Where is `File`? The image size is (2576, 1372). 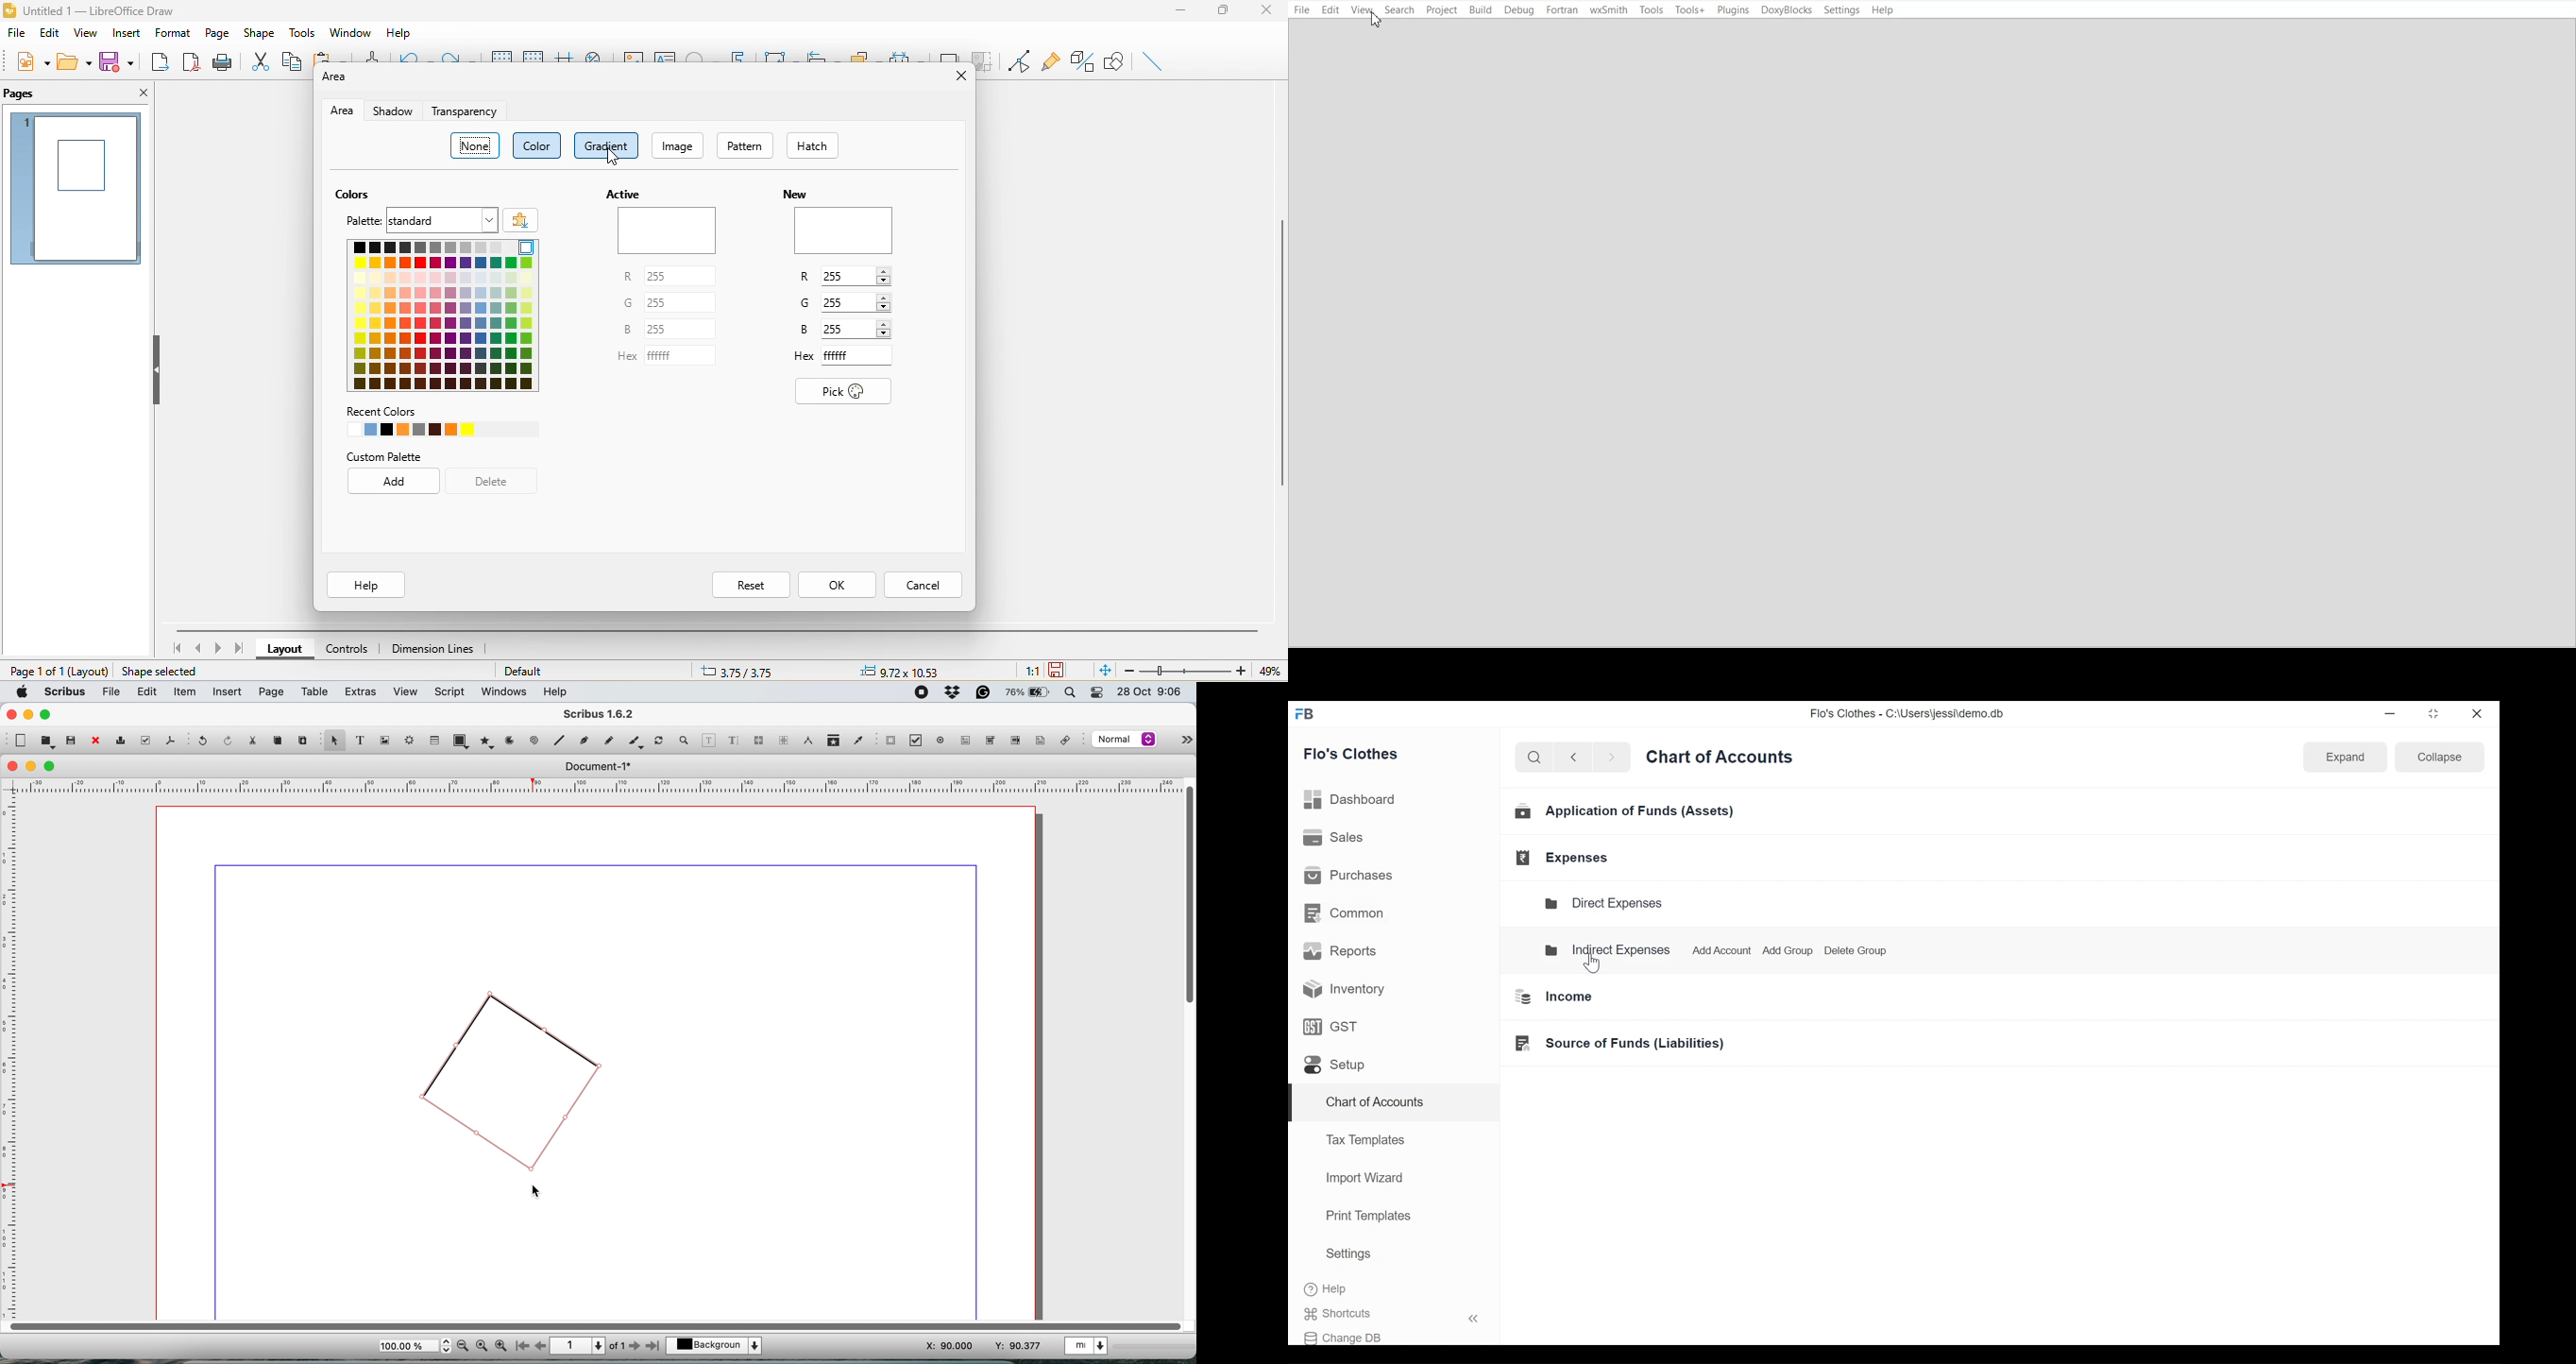 File is located at coordinates (1303, 10).